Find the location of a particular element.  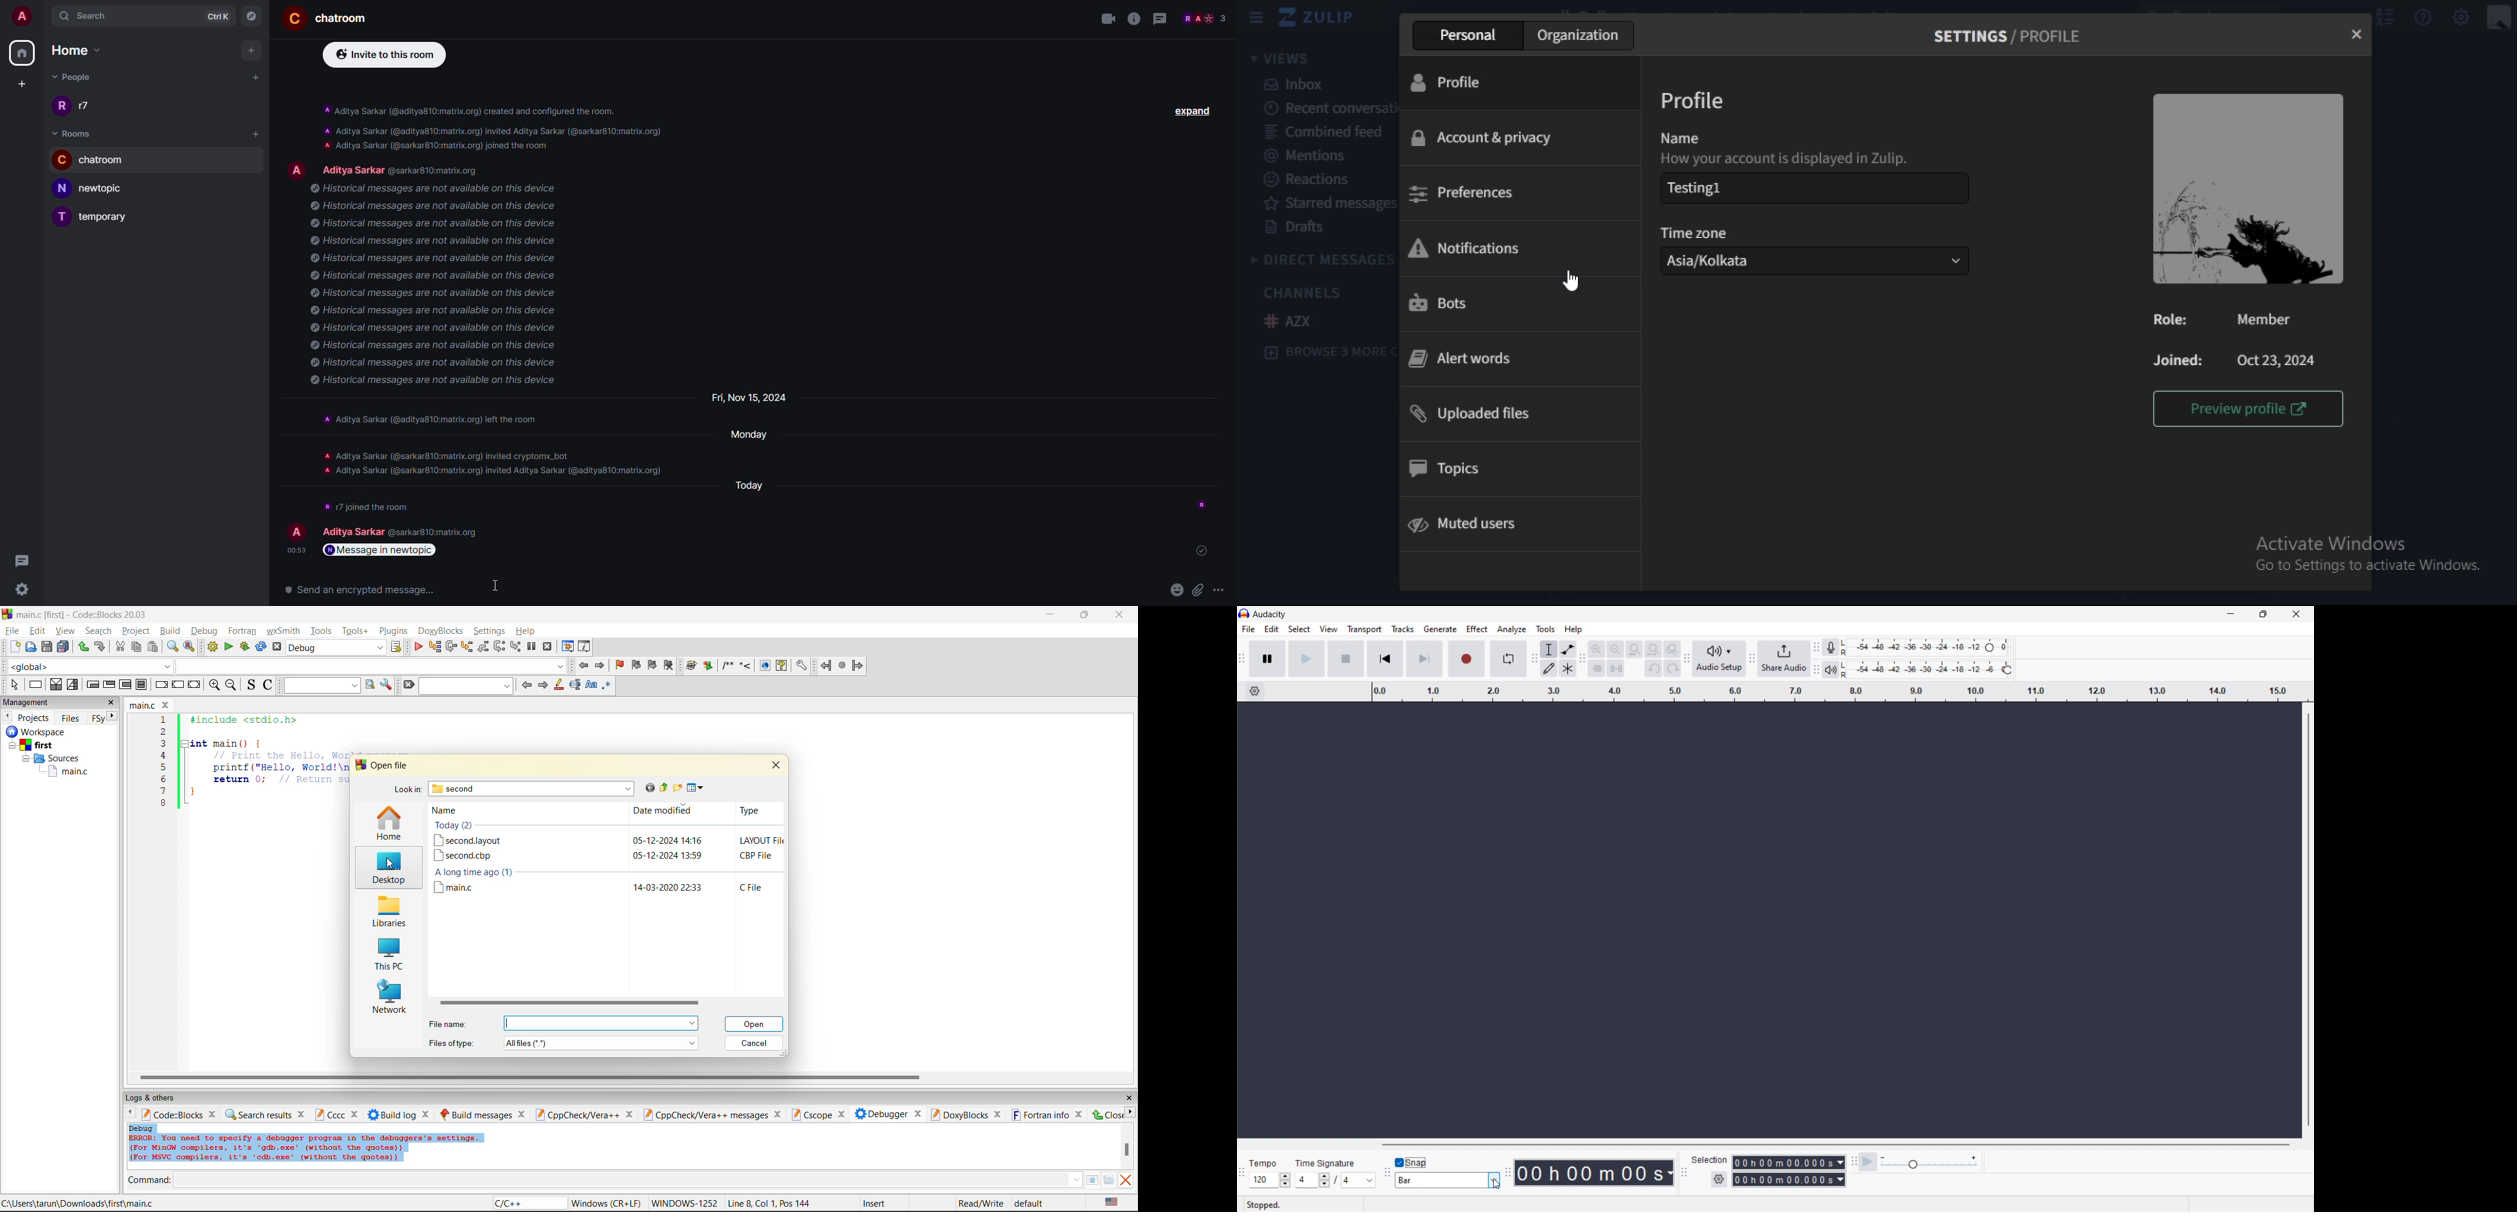

home is located at coordinates (23, 52).